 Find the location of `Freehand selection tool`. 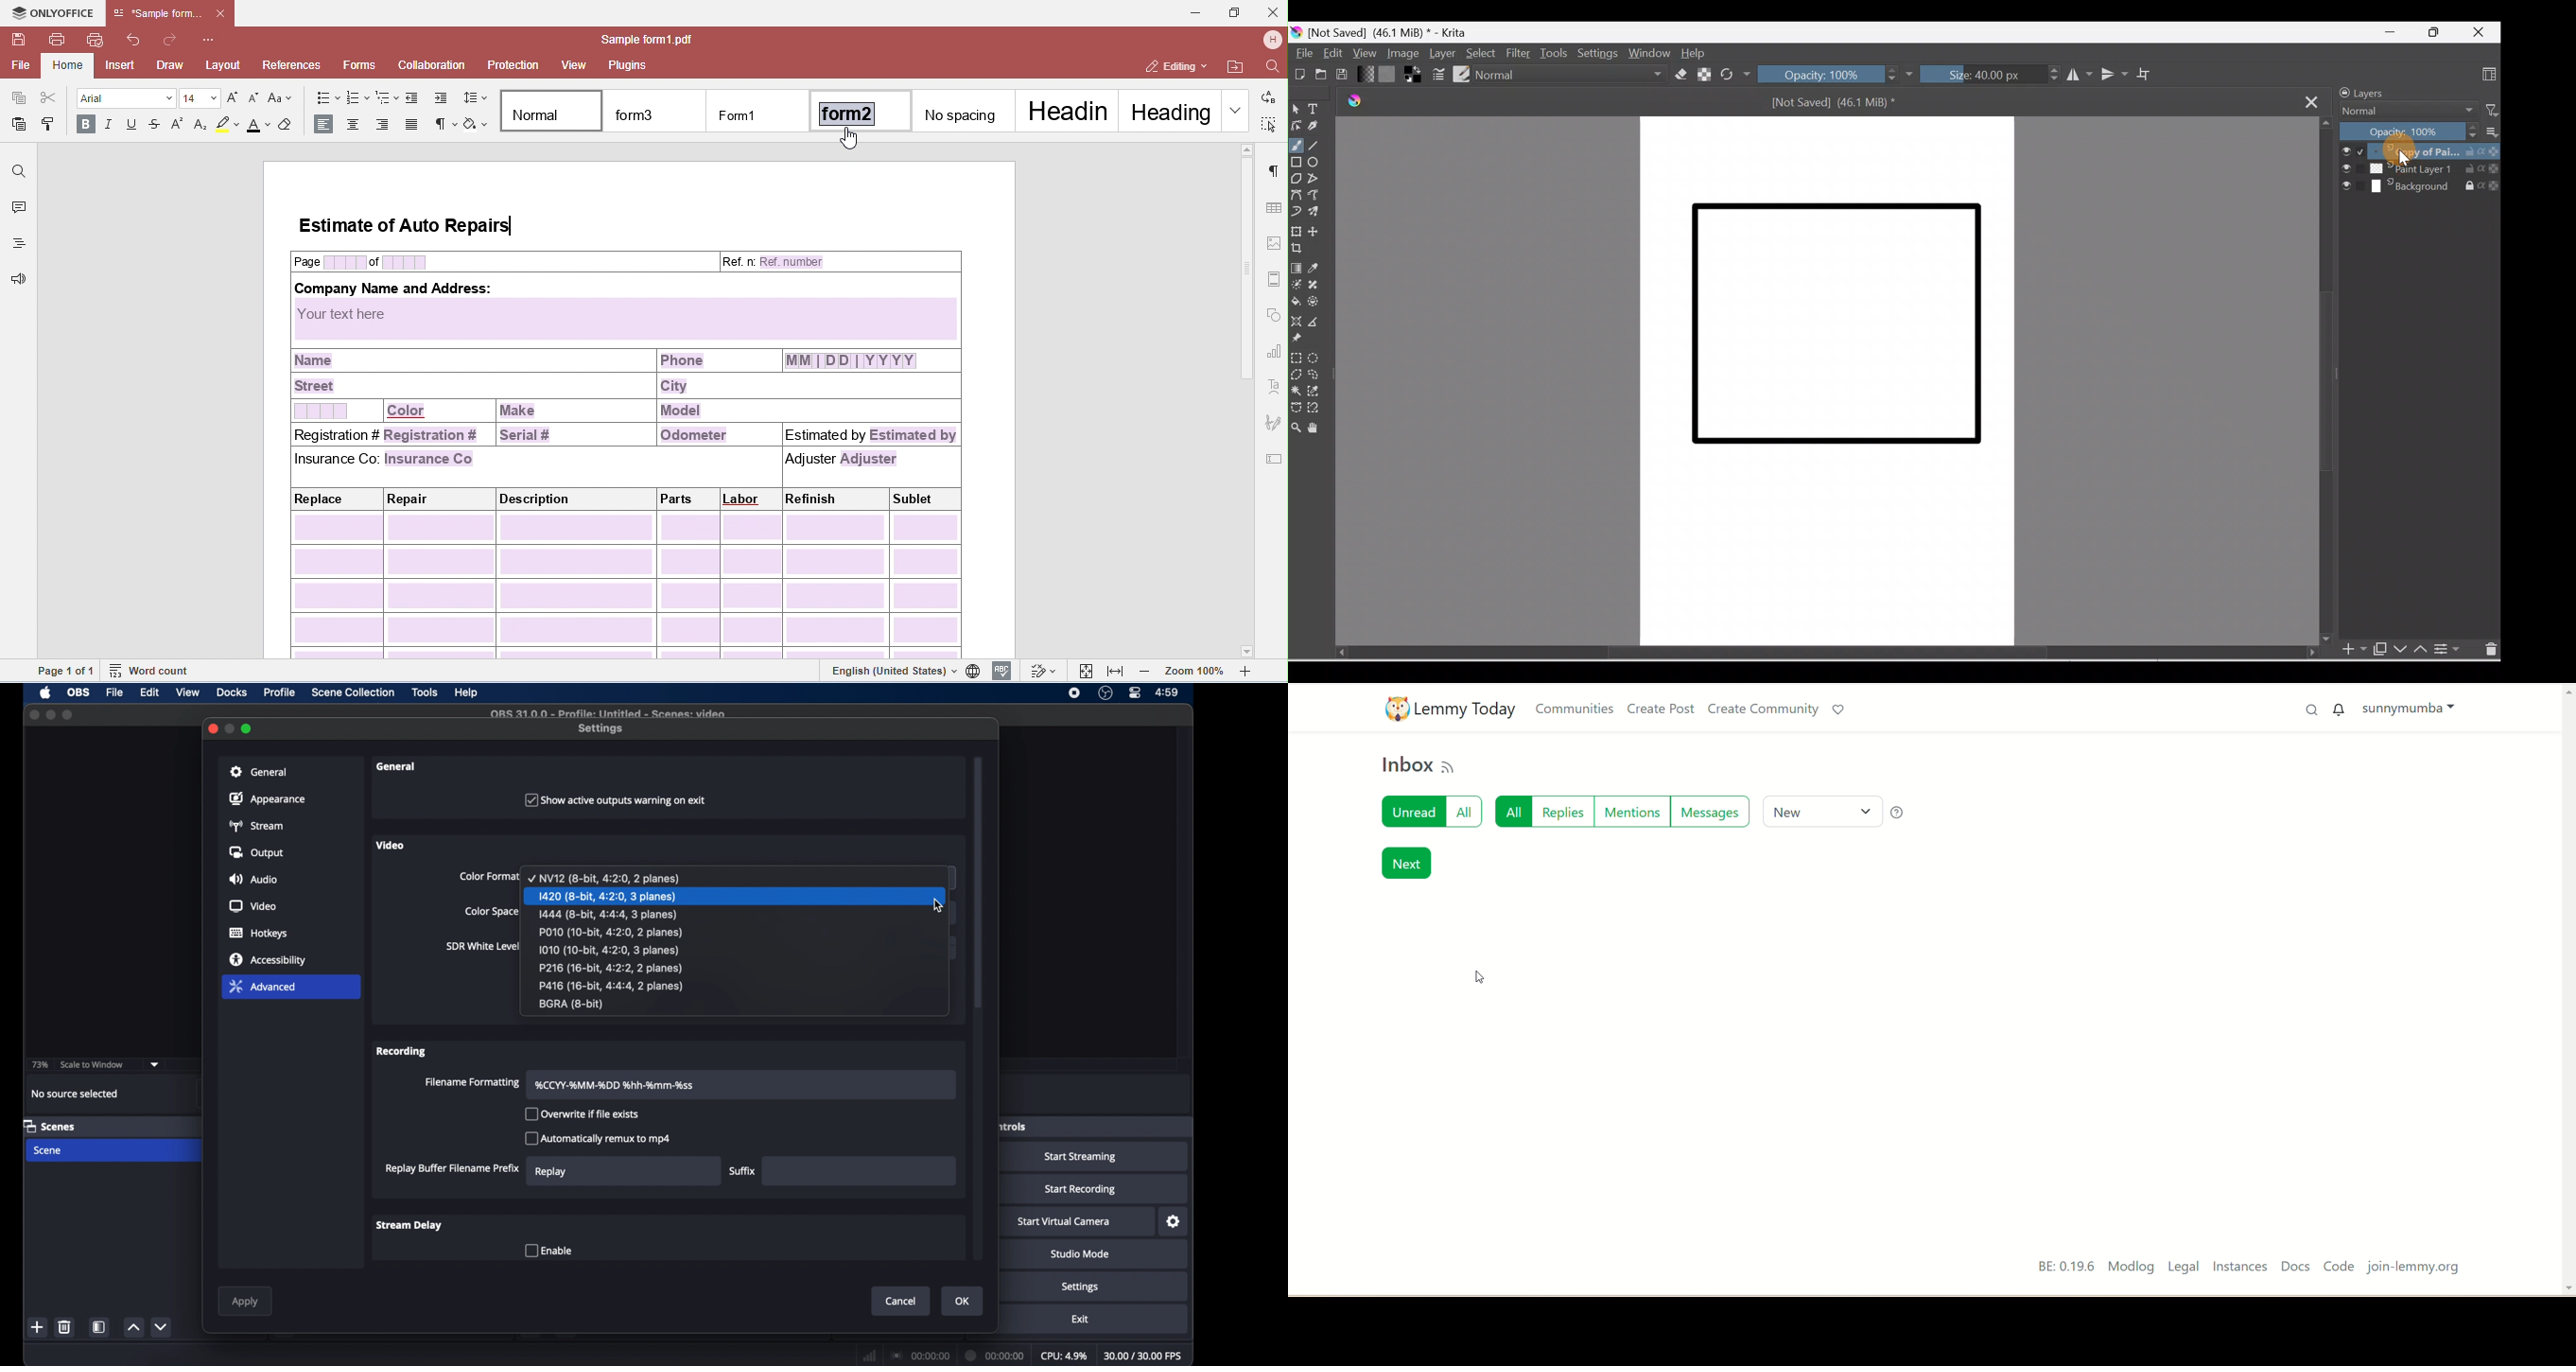

Freehand selection tool is located at coordinates (1320, 374).